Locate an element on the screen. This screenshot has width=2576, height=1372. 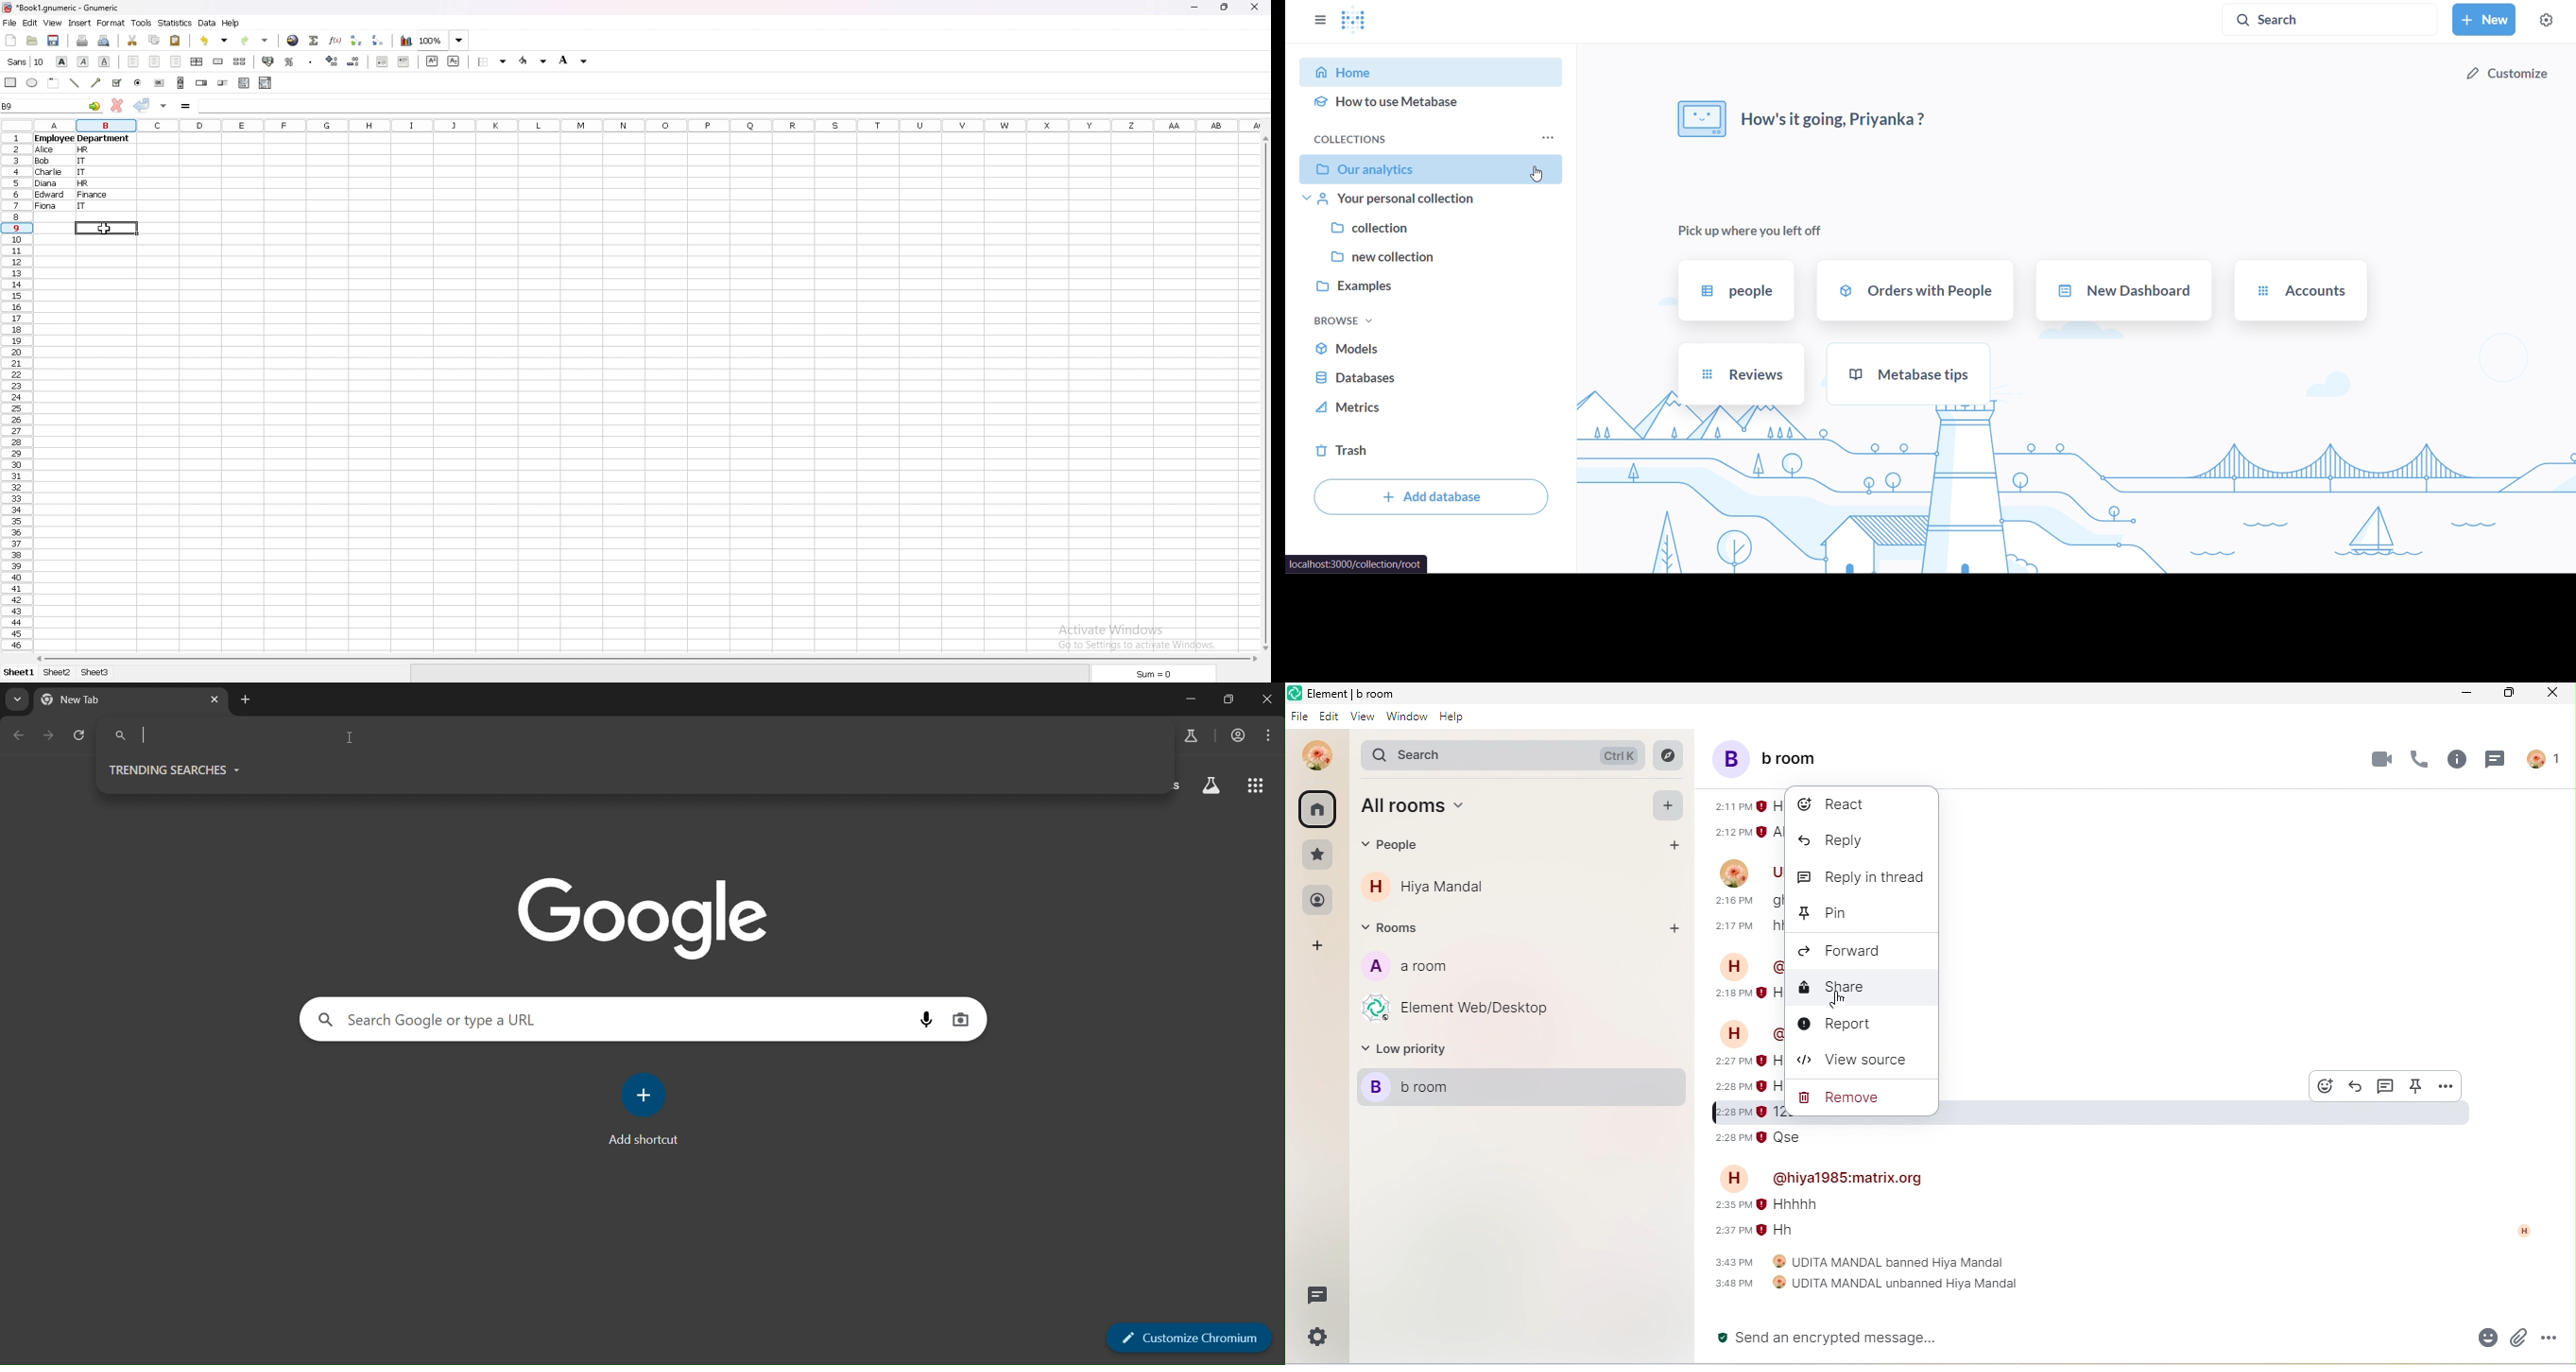
bob is located at coordinates (43, 162).